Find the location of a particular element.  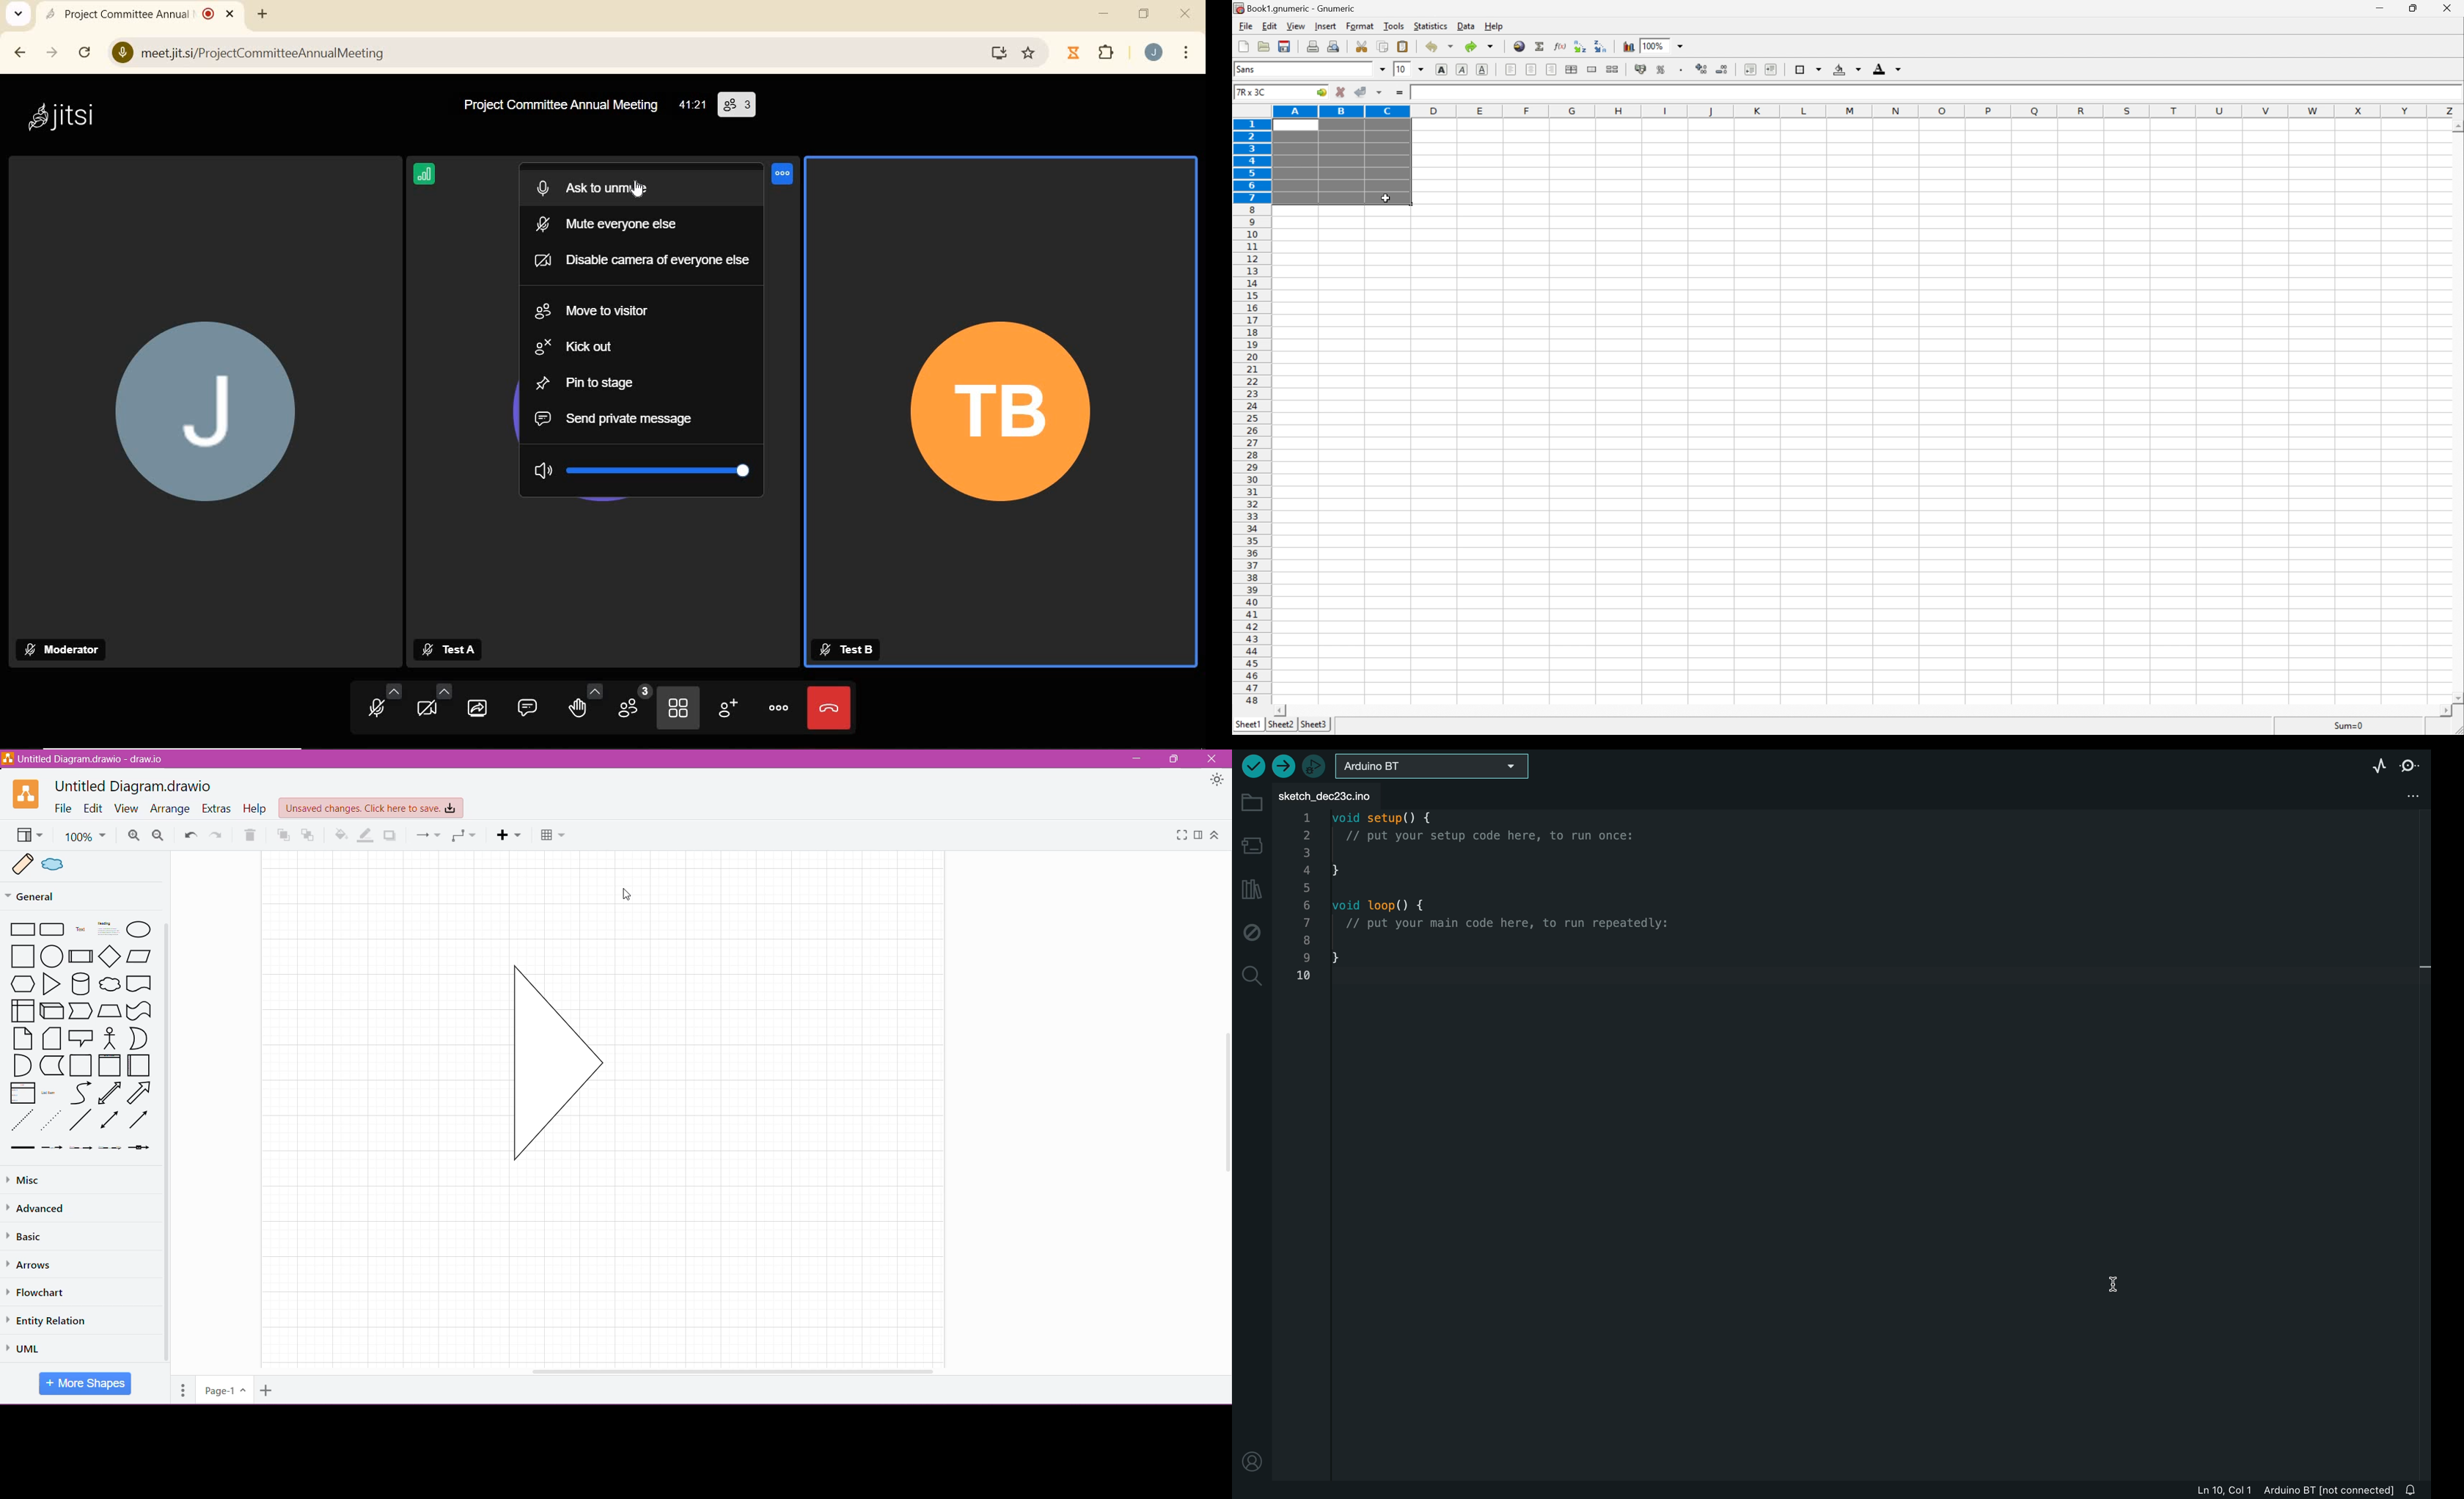

accept change is located at coordinates (1360, 92).